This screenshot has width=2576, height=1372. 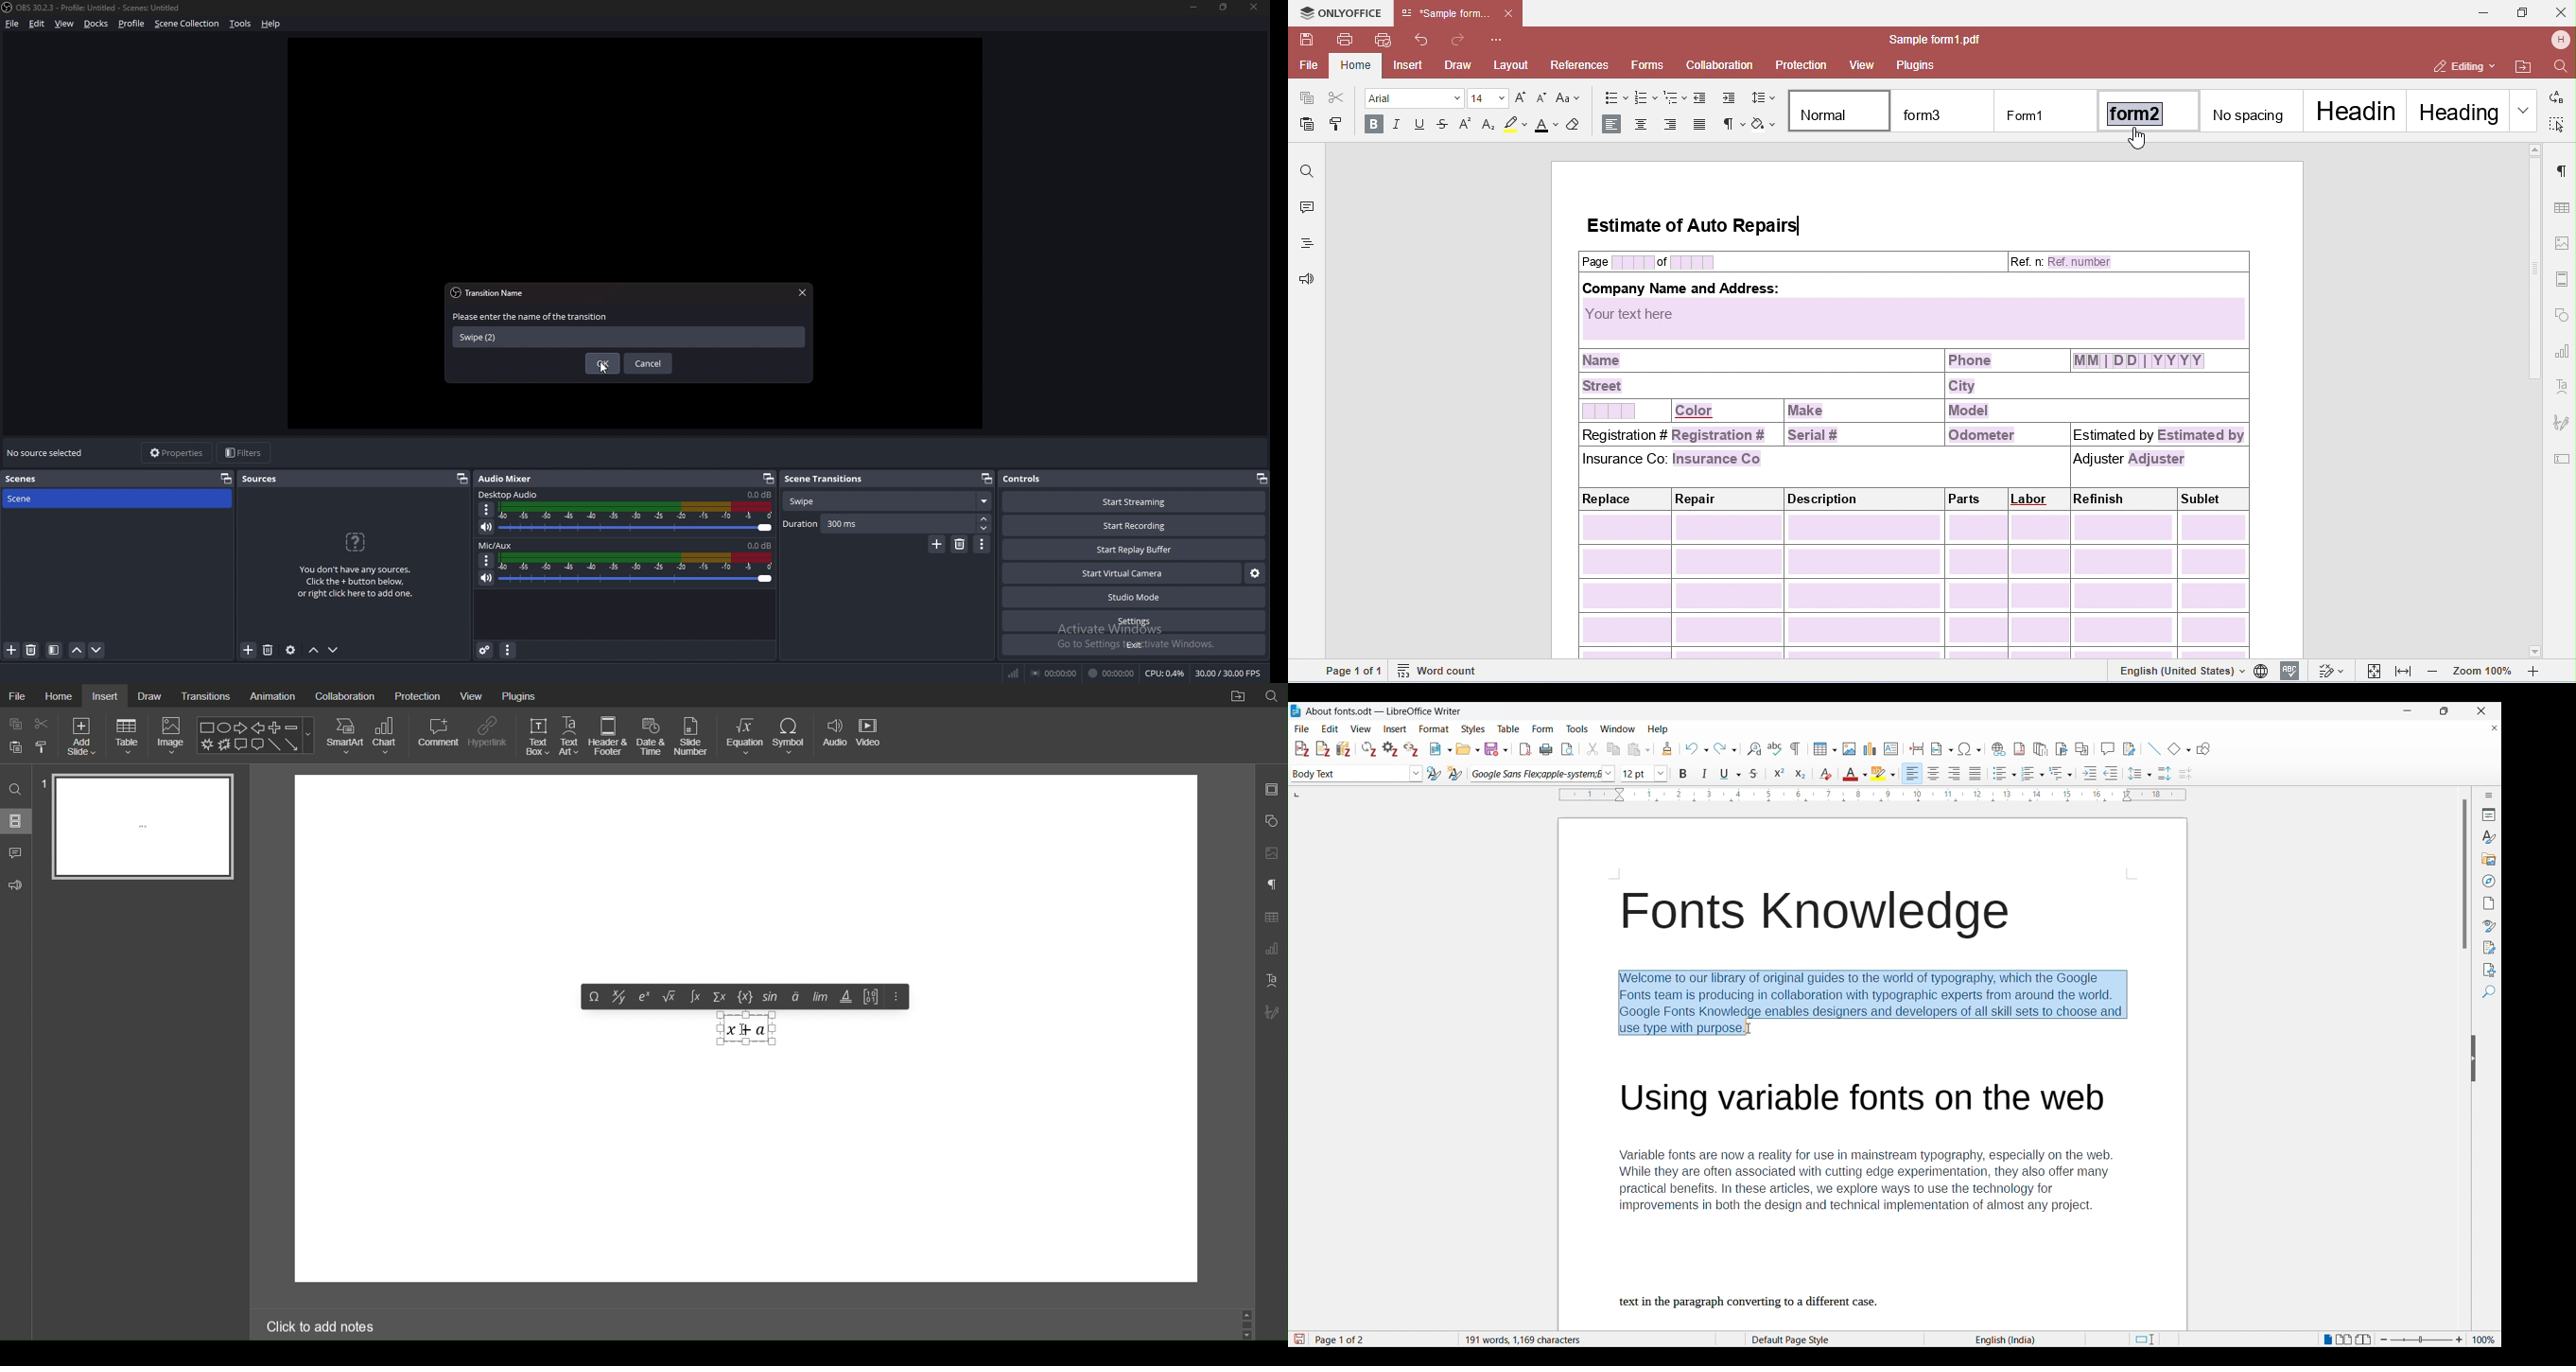 I want to click on add scene, so click(x=11, y=650).